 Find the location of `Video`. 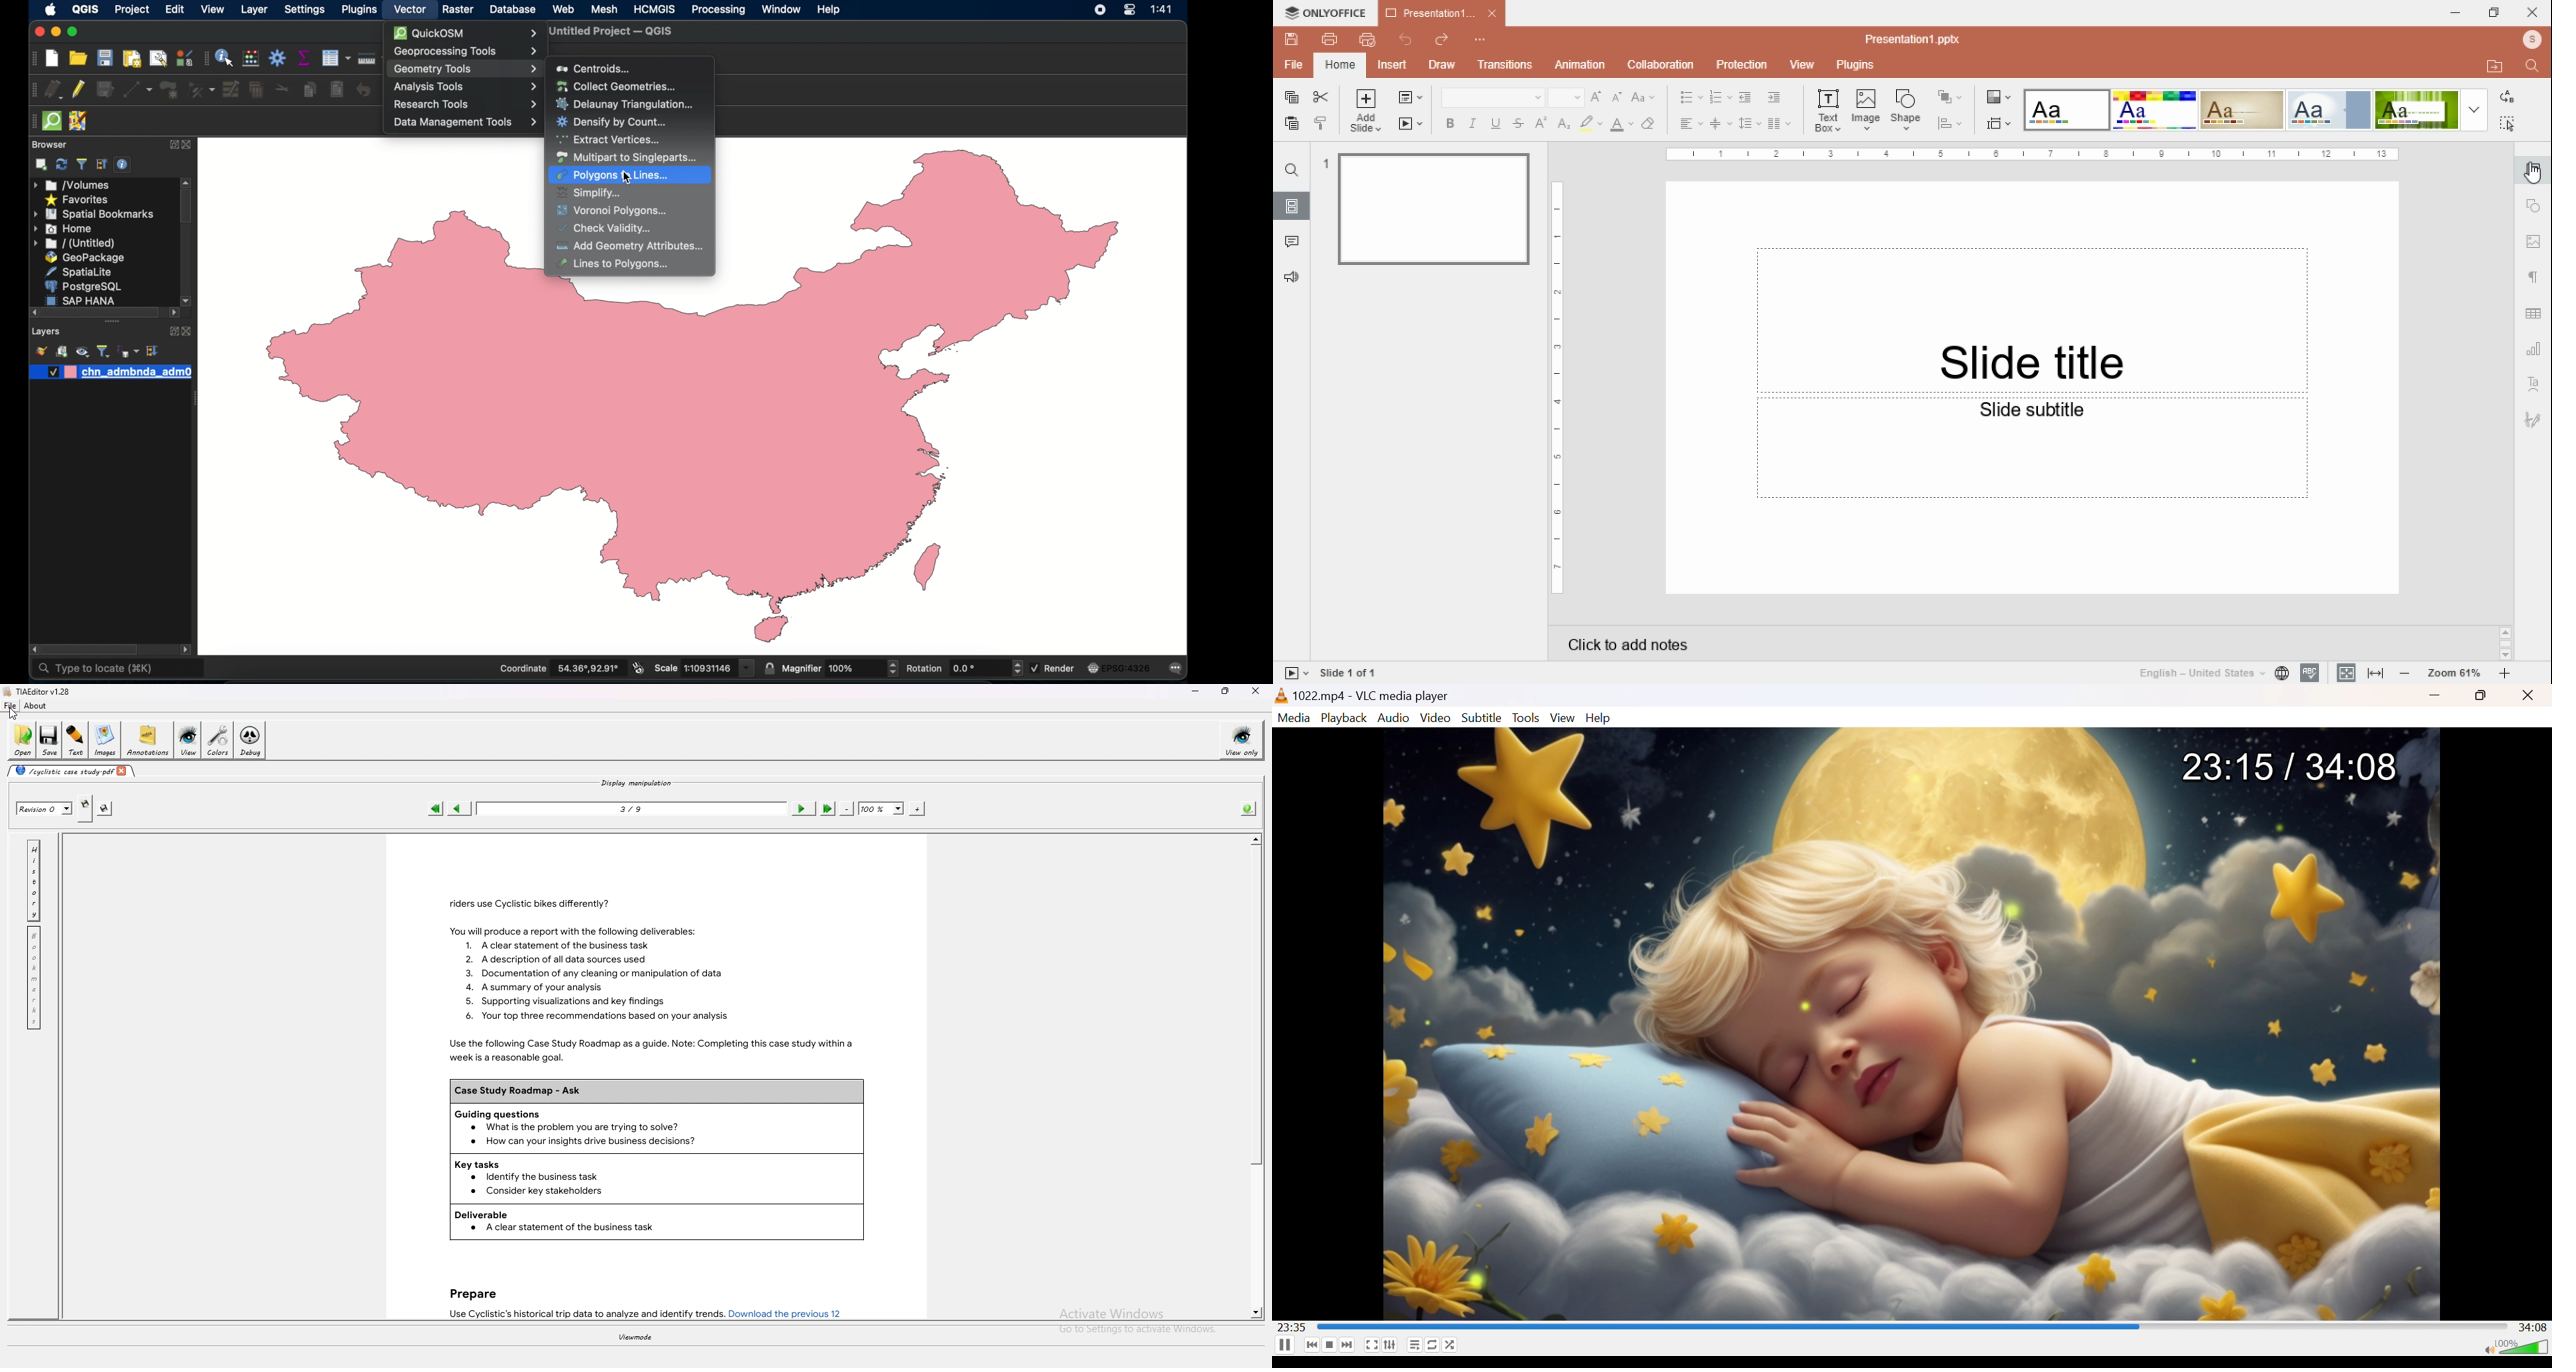

Video is located at coordinates (1436, 718).